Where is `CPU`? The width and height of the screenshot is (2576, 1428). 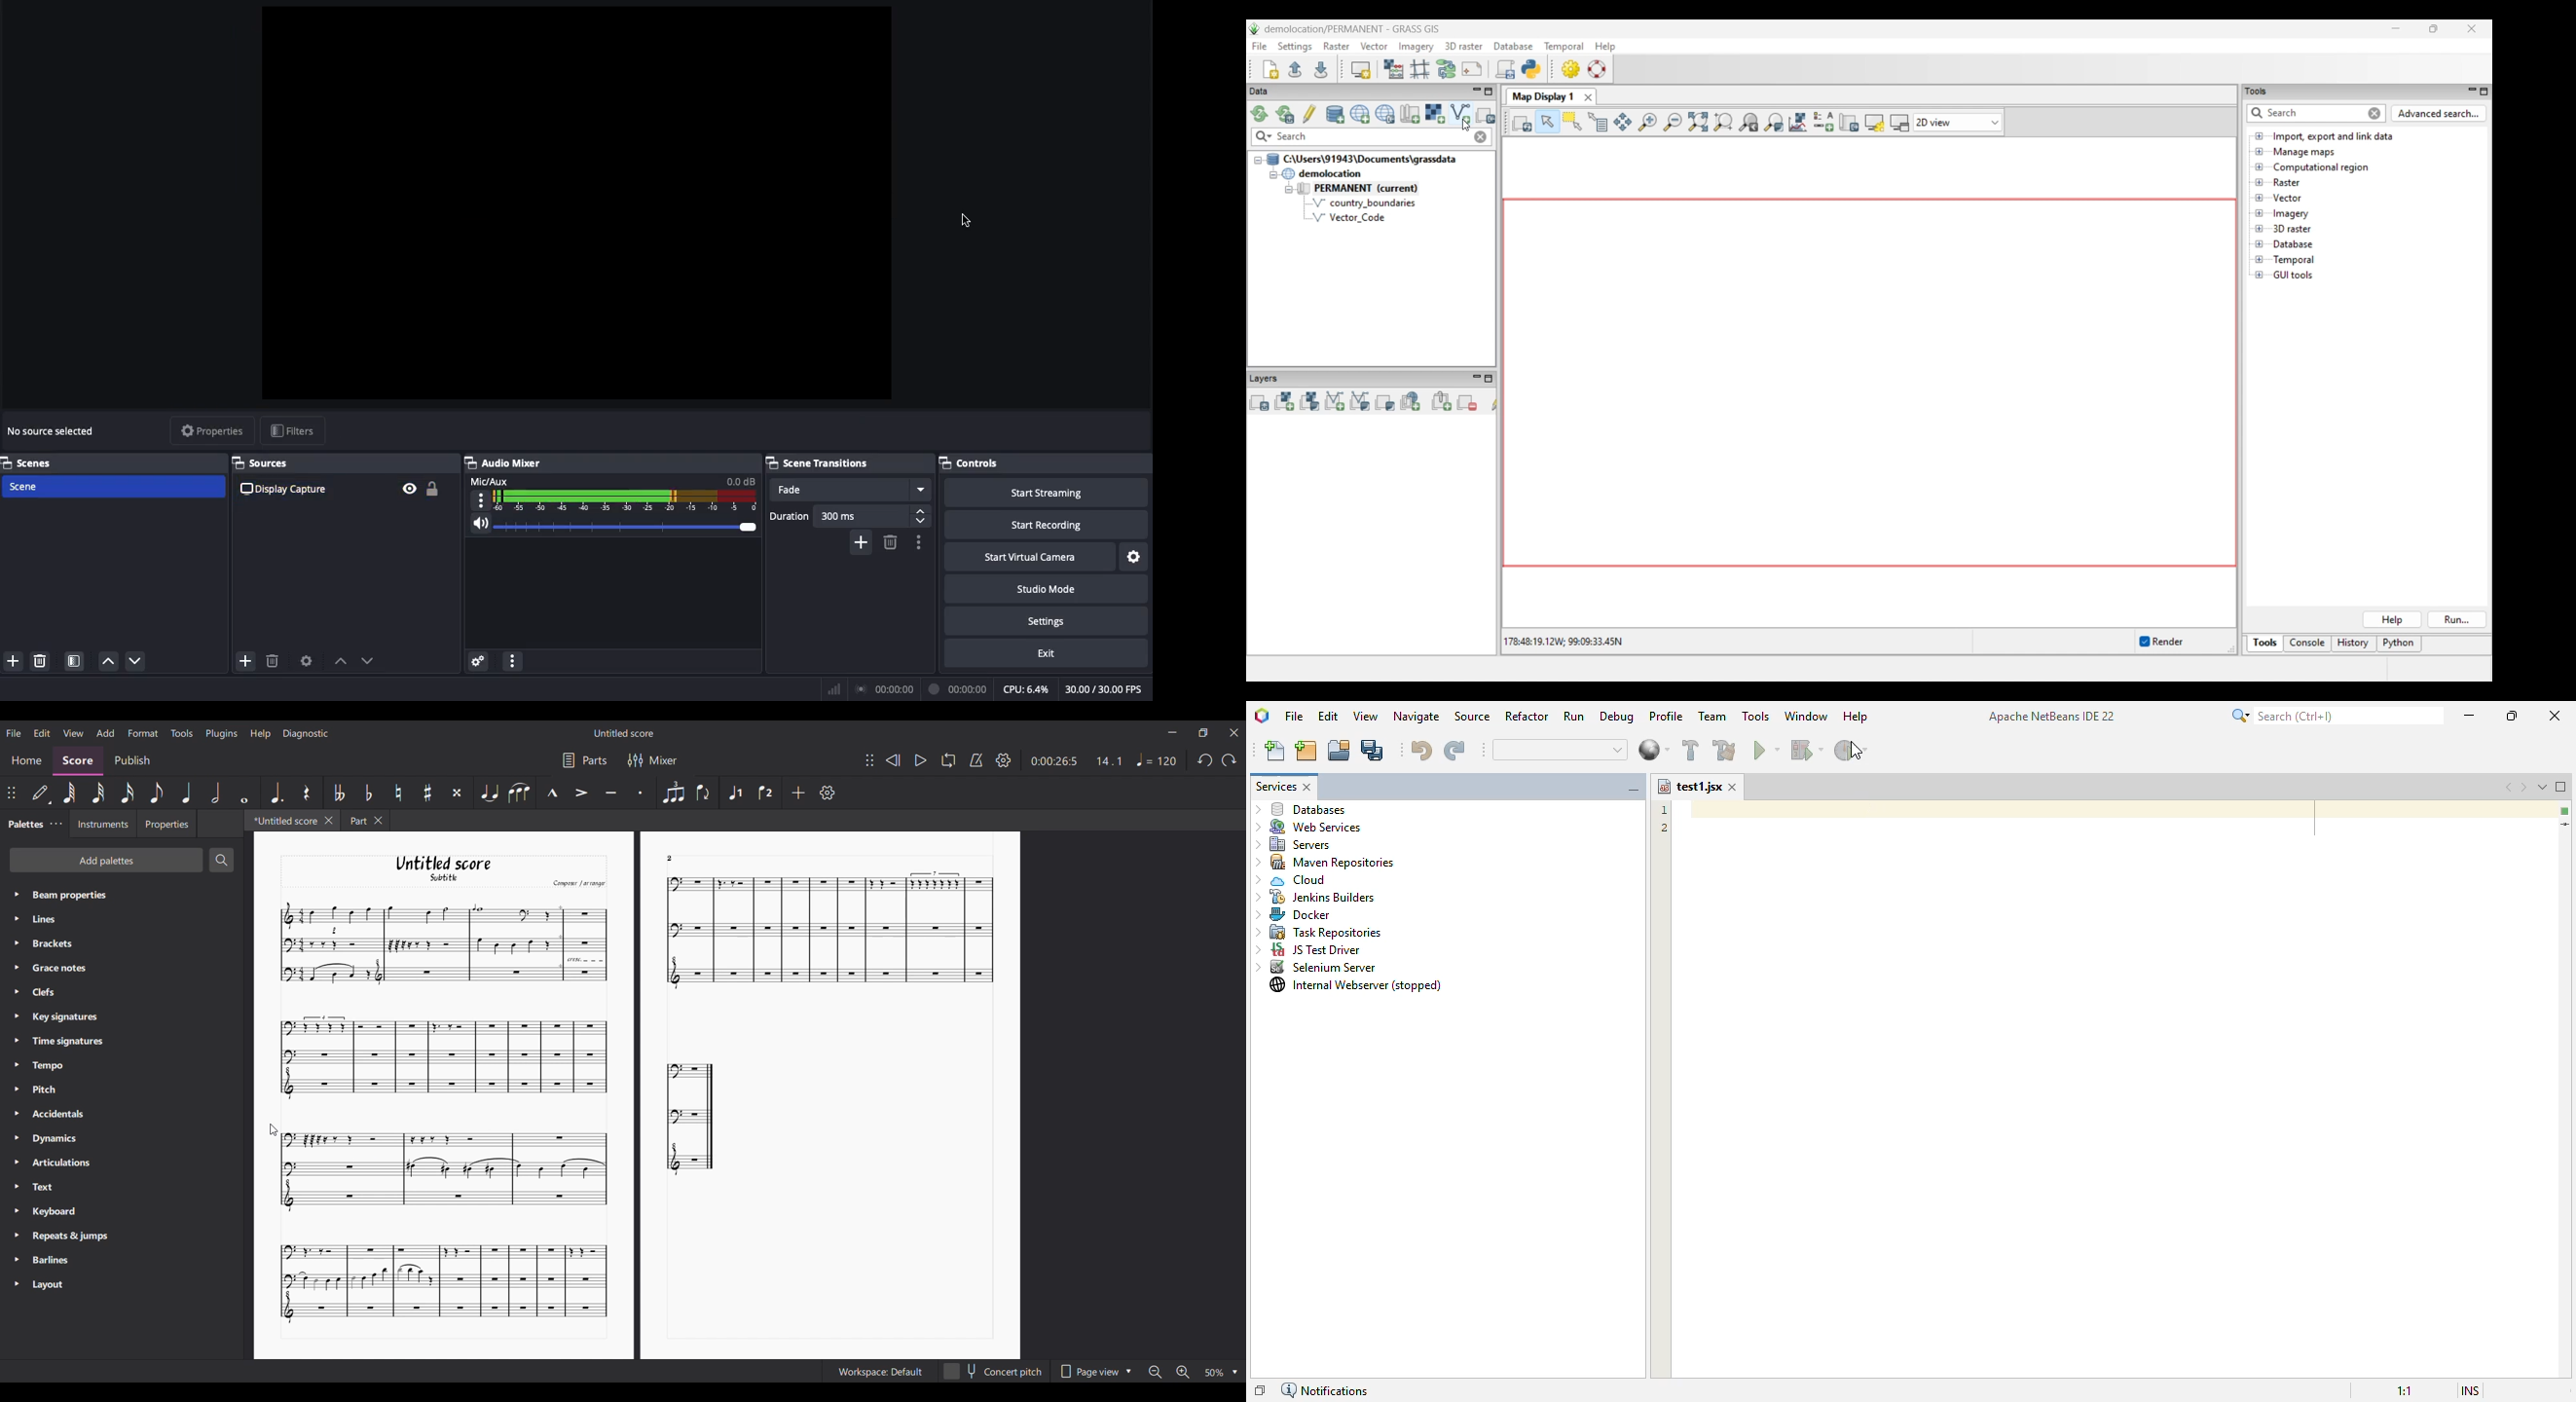 CPU is located at coordinates (1026, 690).